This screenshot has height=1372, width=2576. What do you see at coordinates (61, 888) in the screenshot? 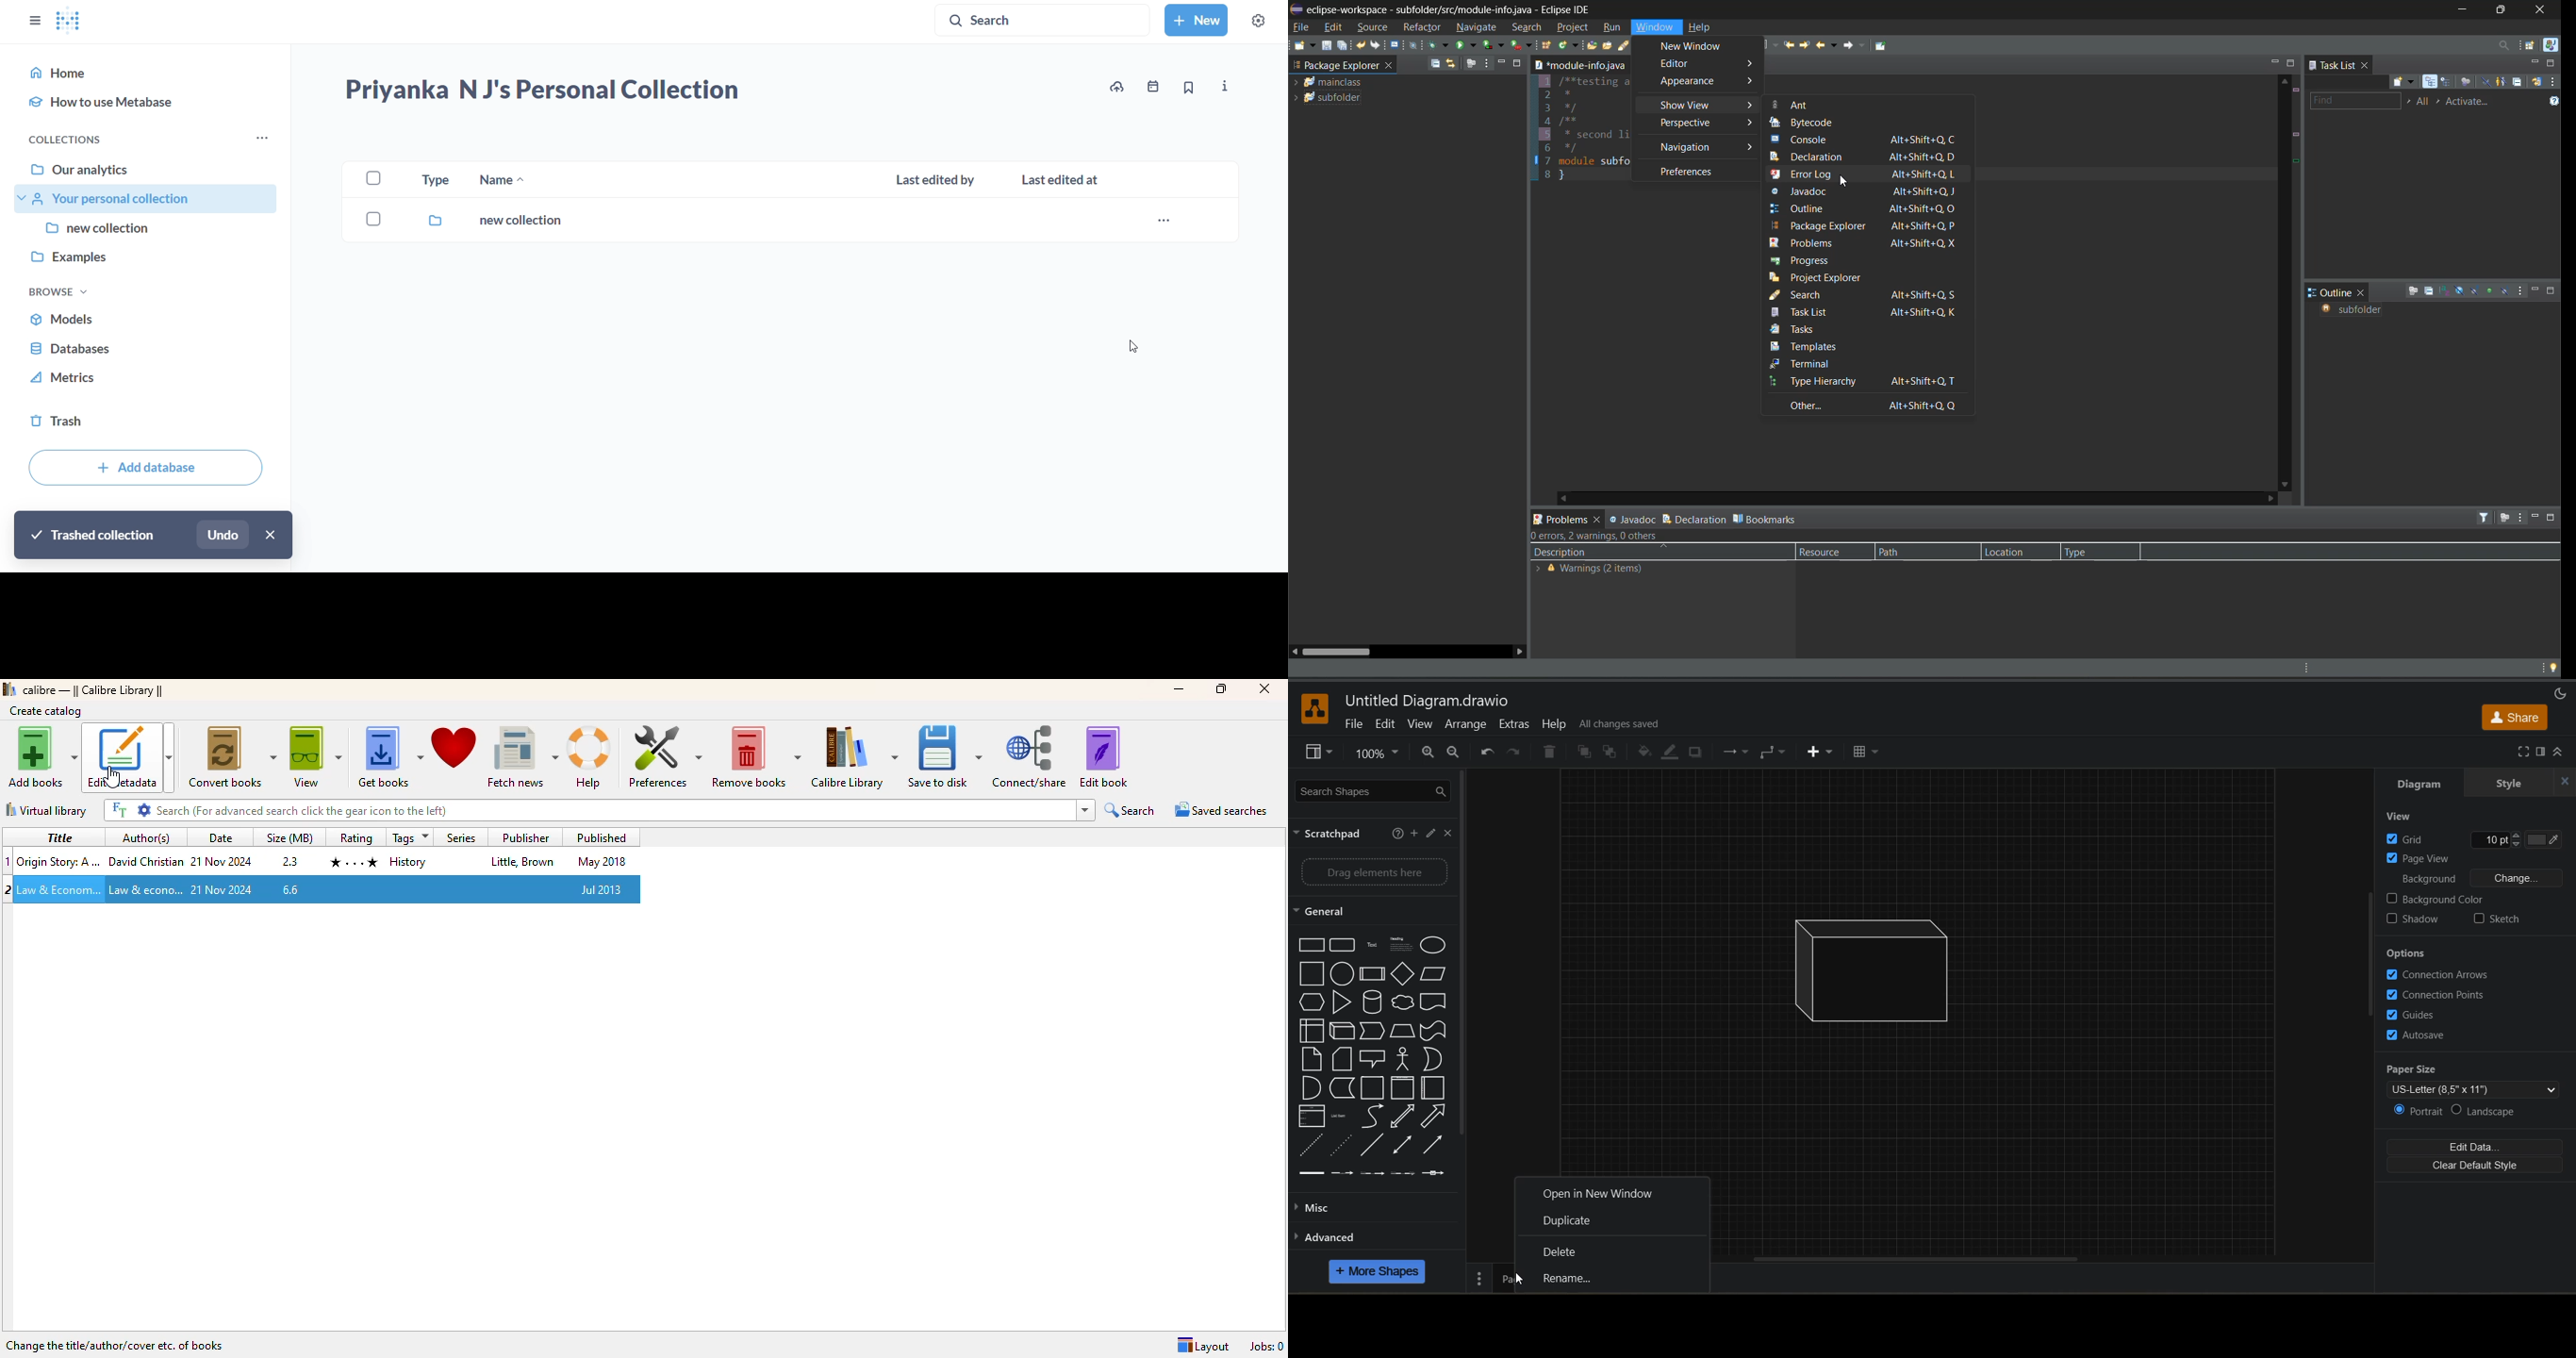
I see `Title` at bounding box center [61, 888].